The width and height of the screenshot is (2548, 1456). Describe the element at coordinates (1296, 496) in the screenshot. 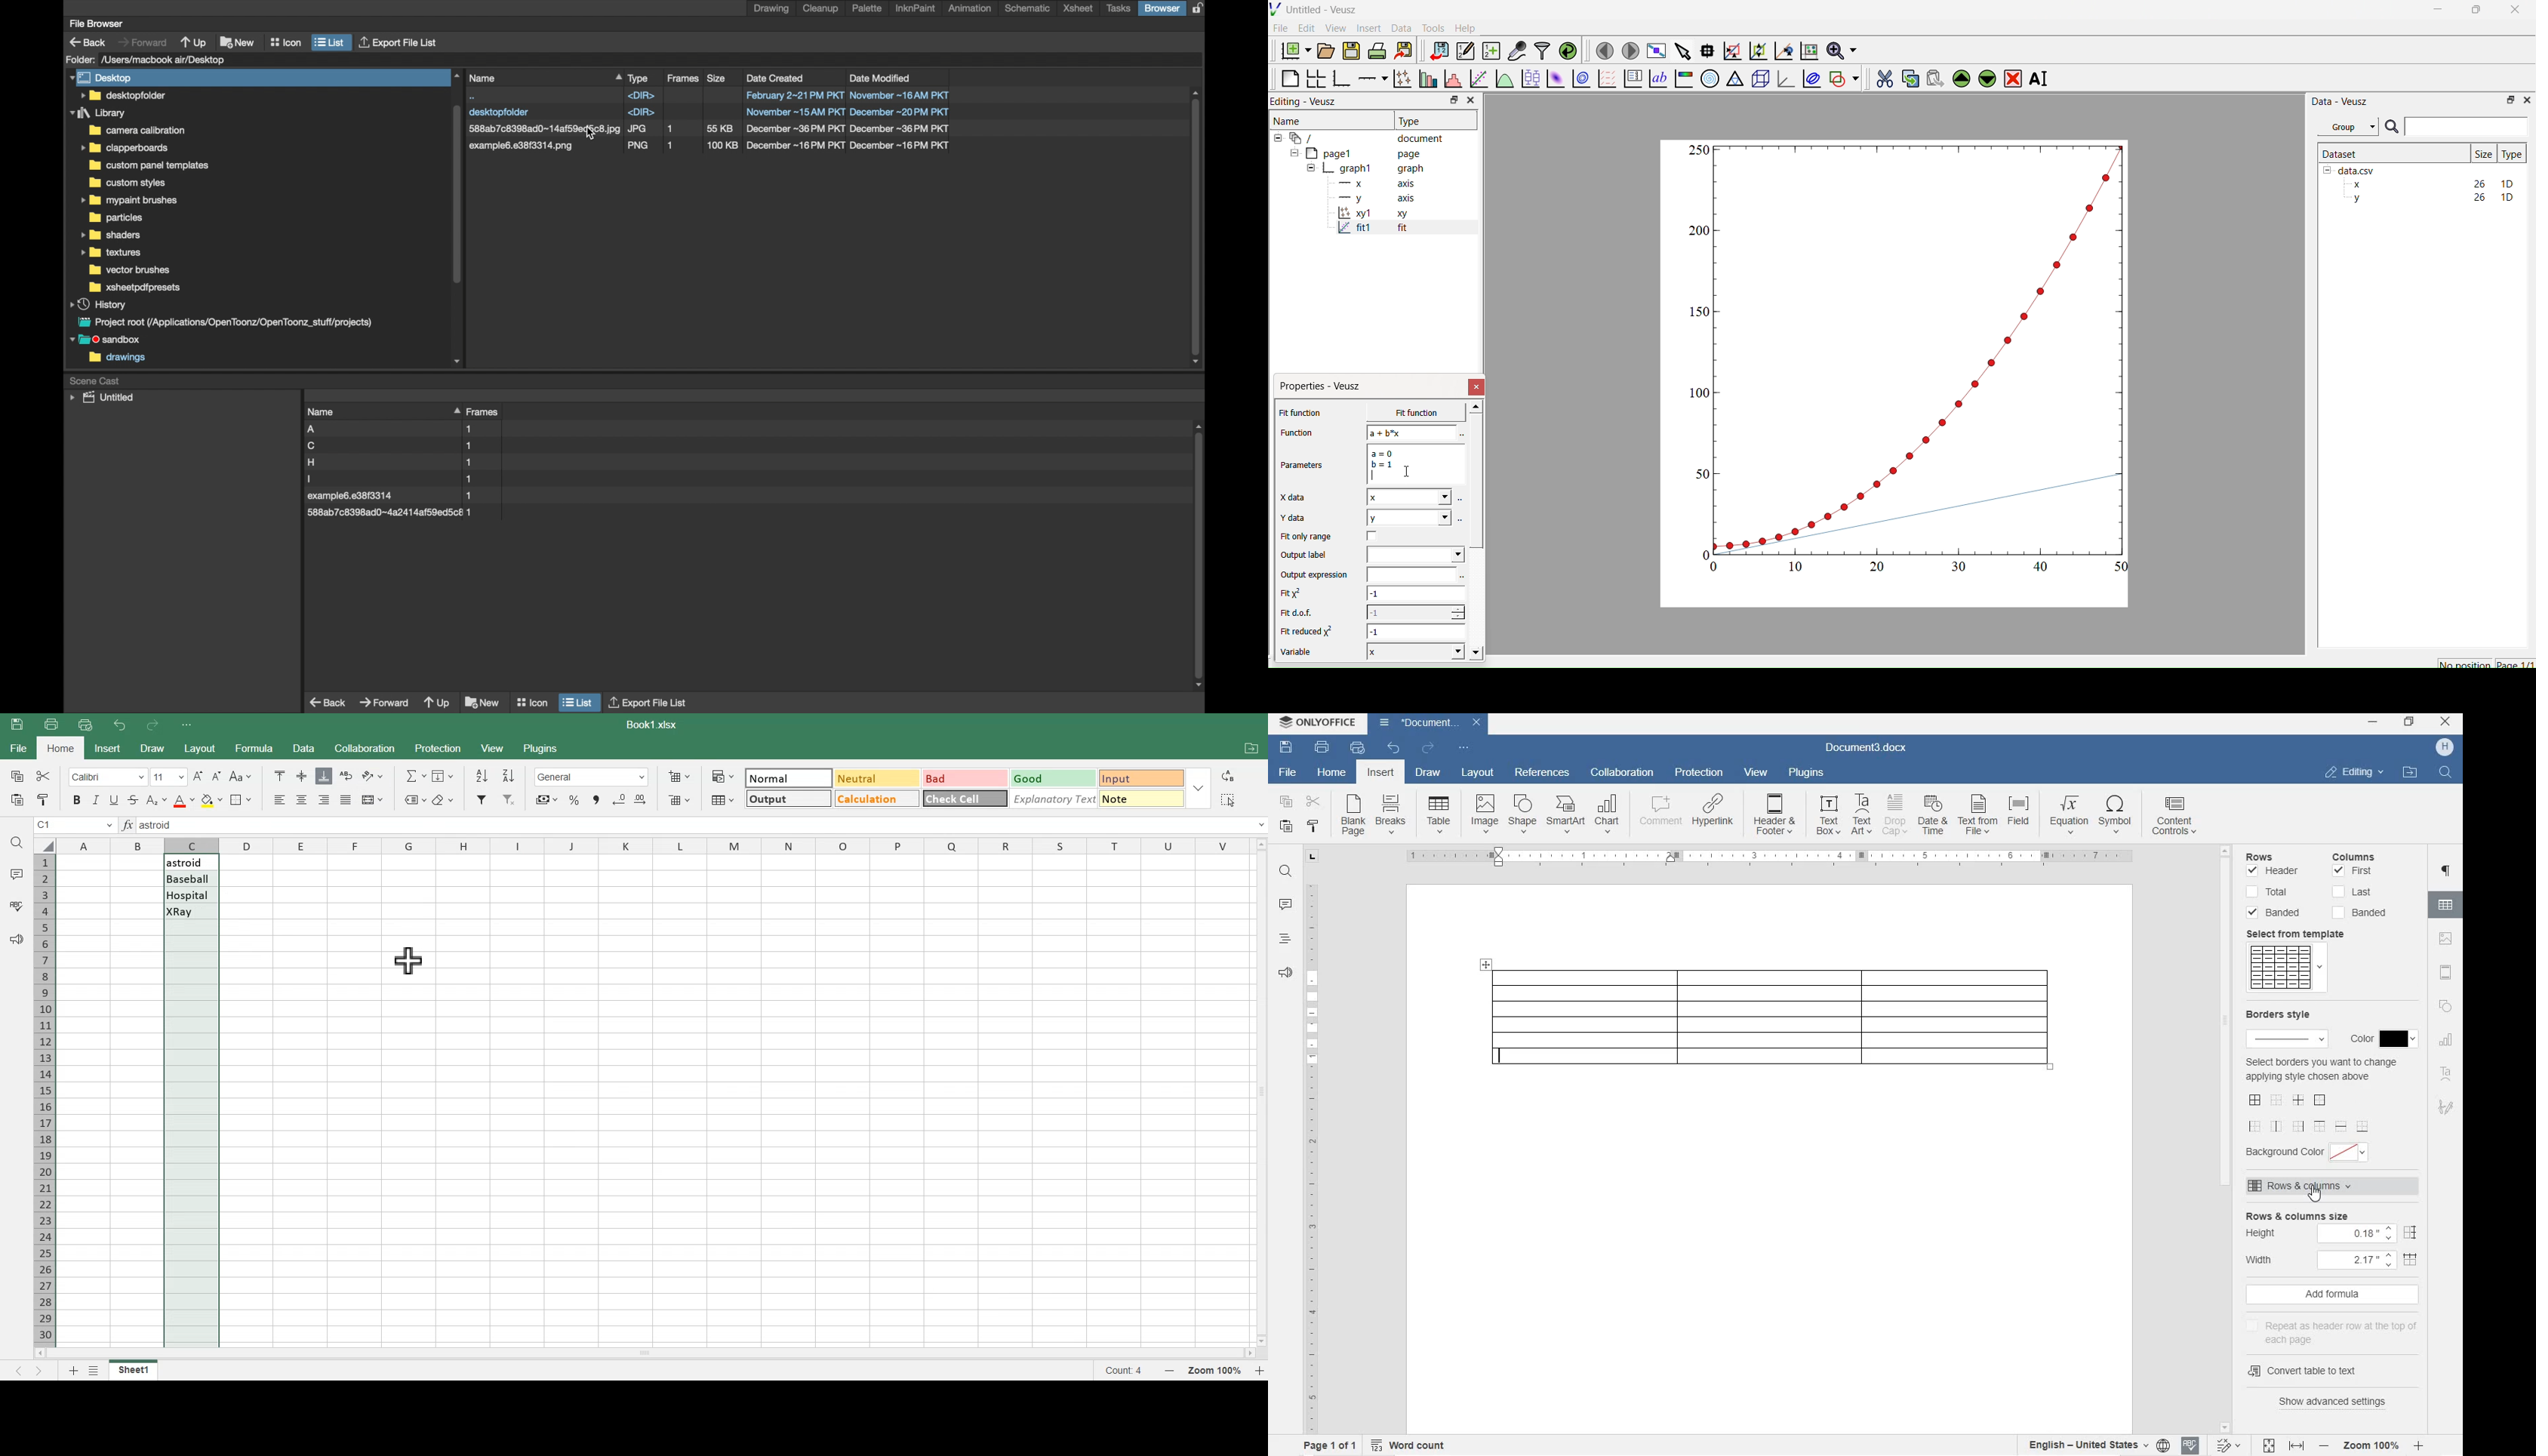

I see `X data` at that location.